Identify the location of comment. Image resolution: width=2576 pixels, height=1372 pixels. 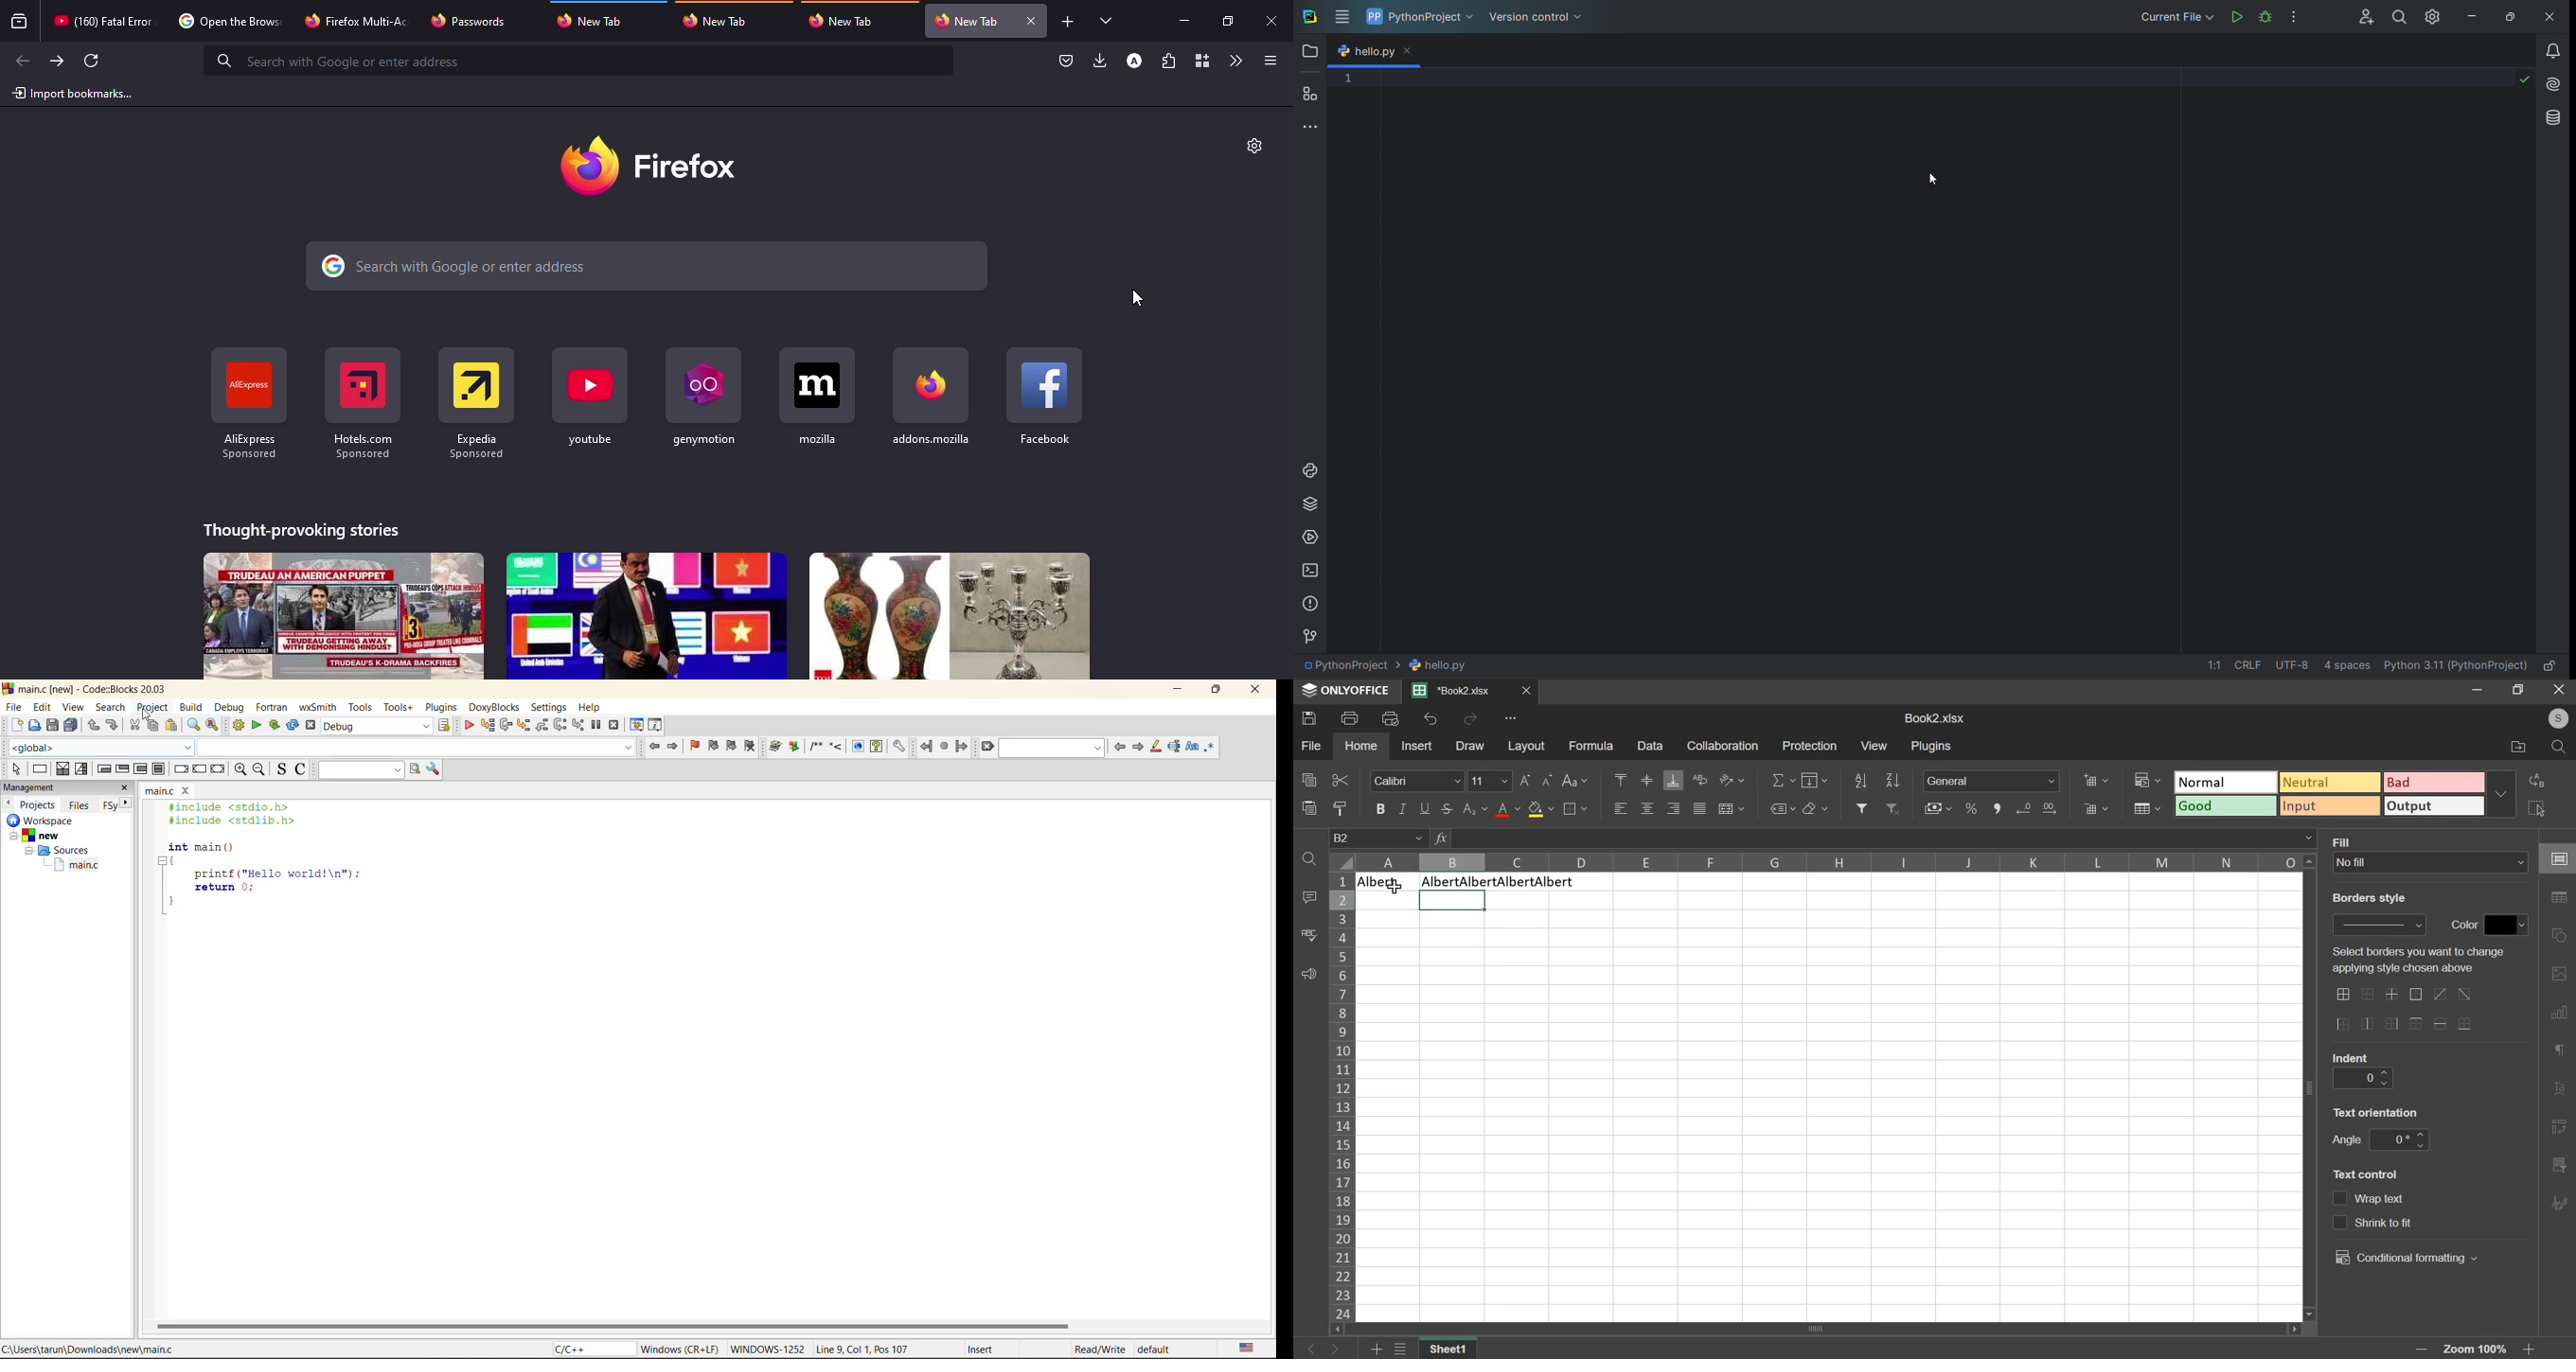
(1312, 896).